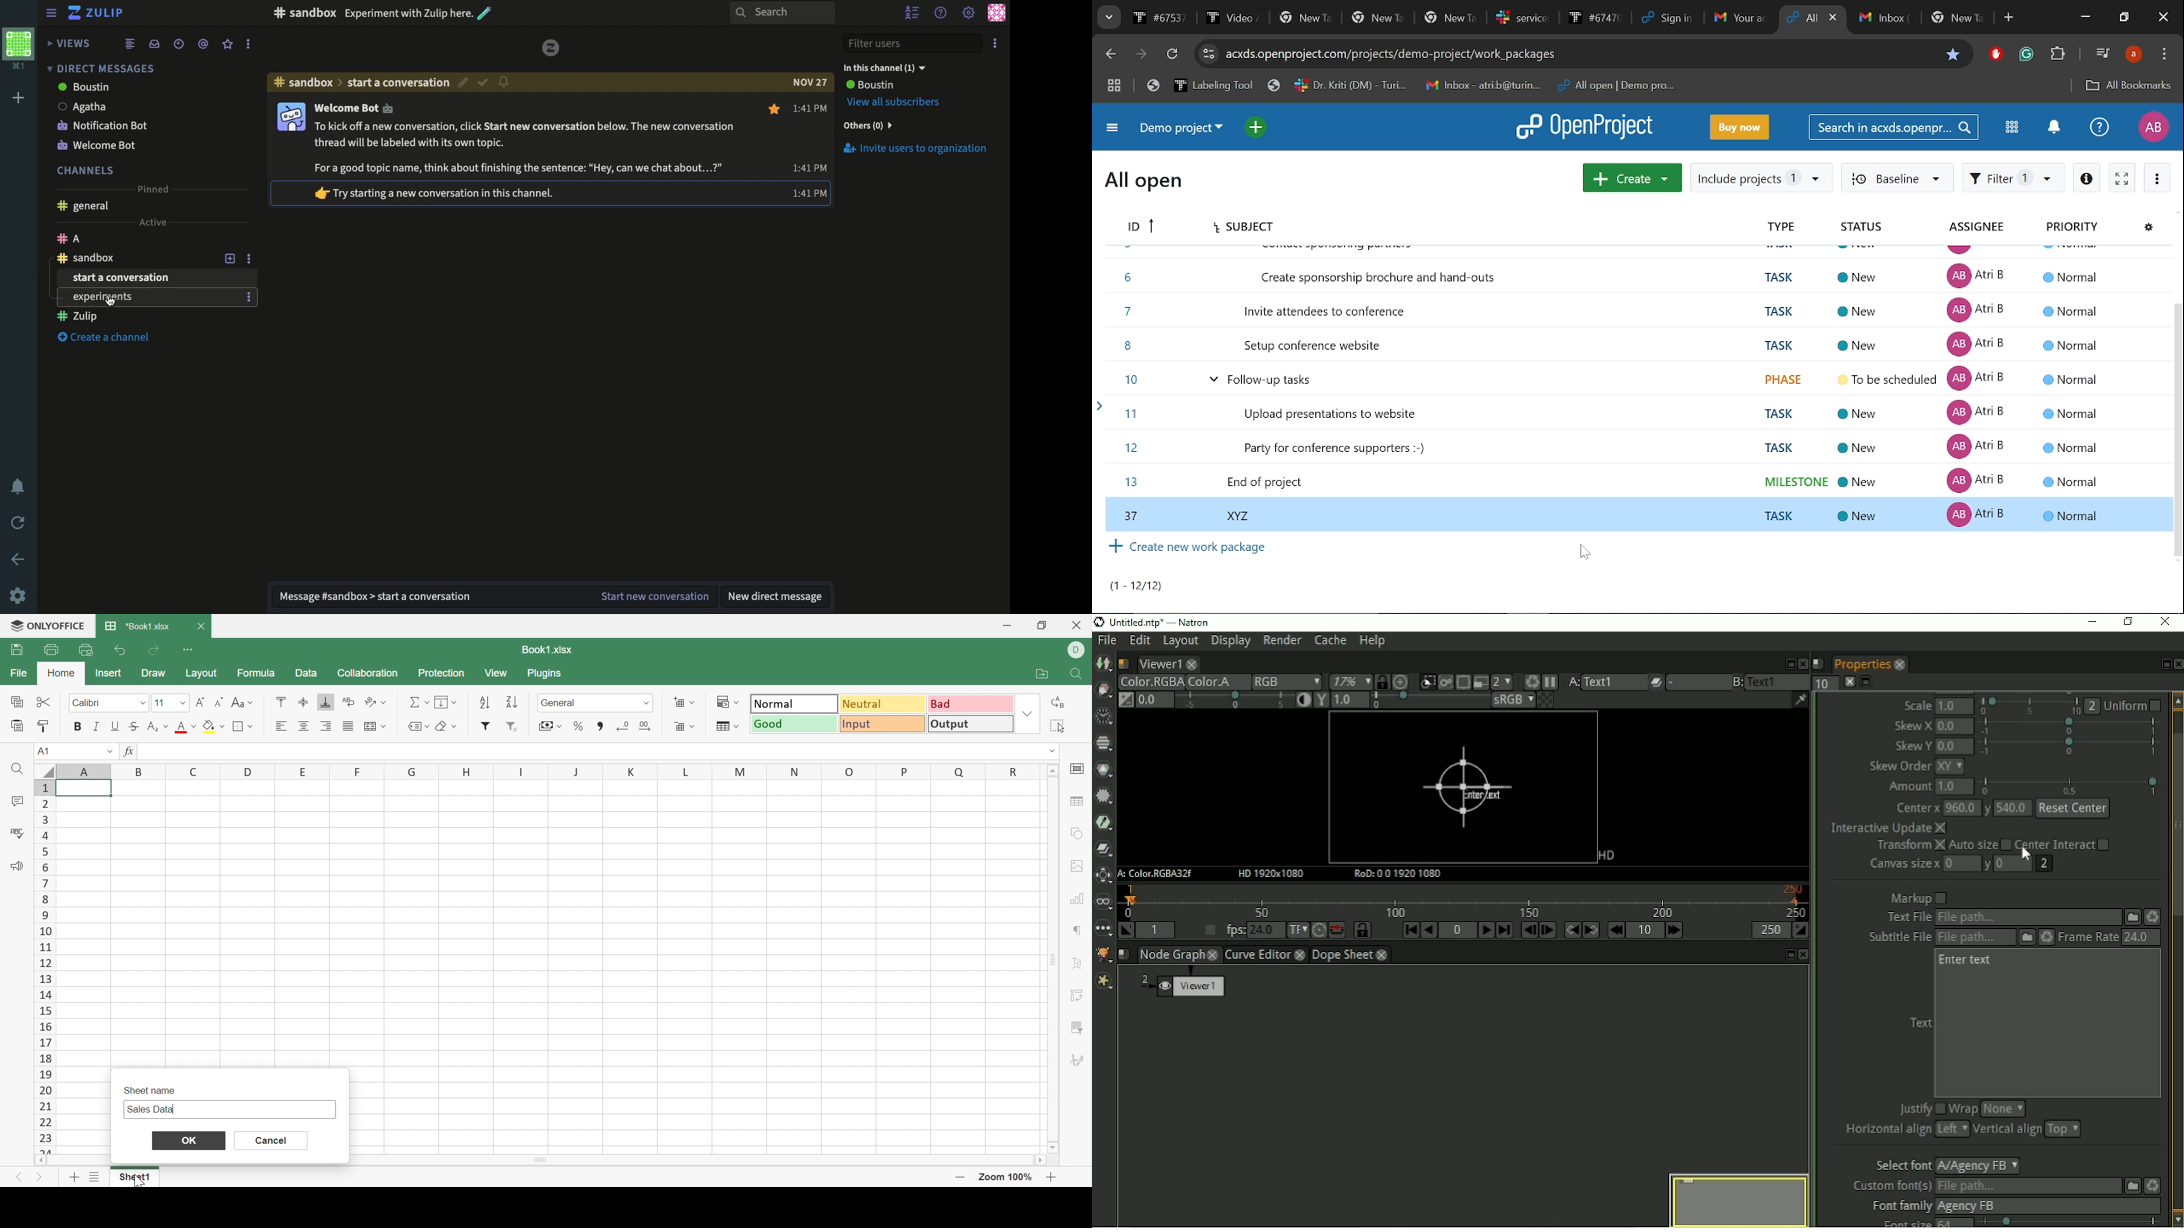  Describe the element at coordinates (133, 726) in the screenshot. I see `Strikethrough` at that location.